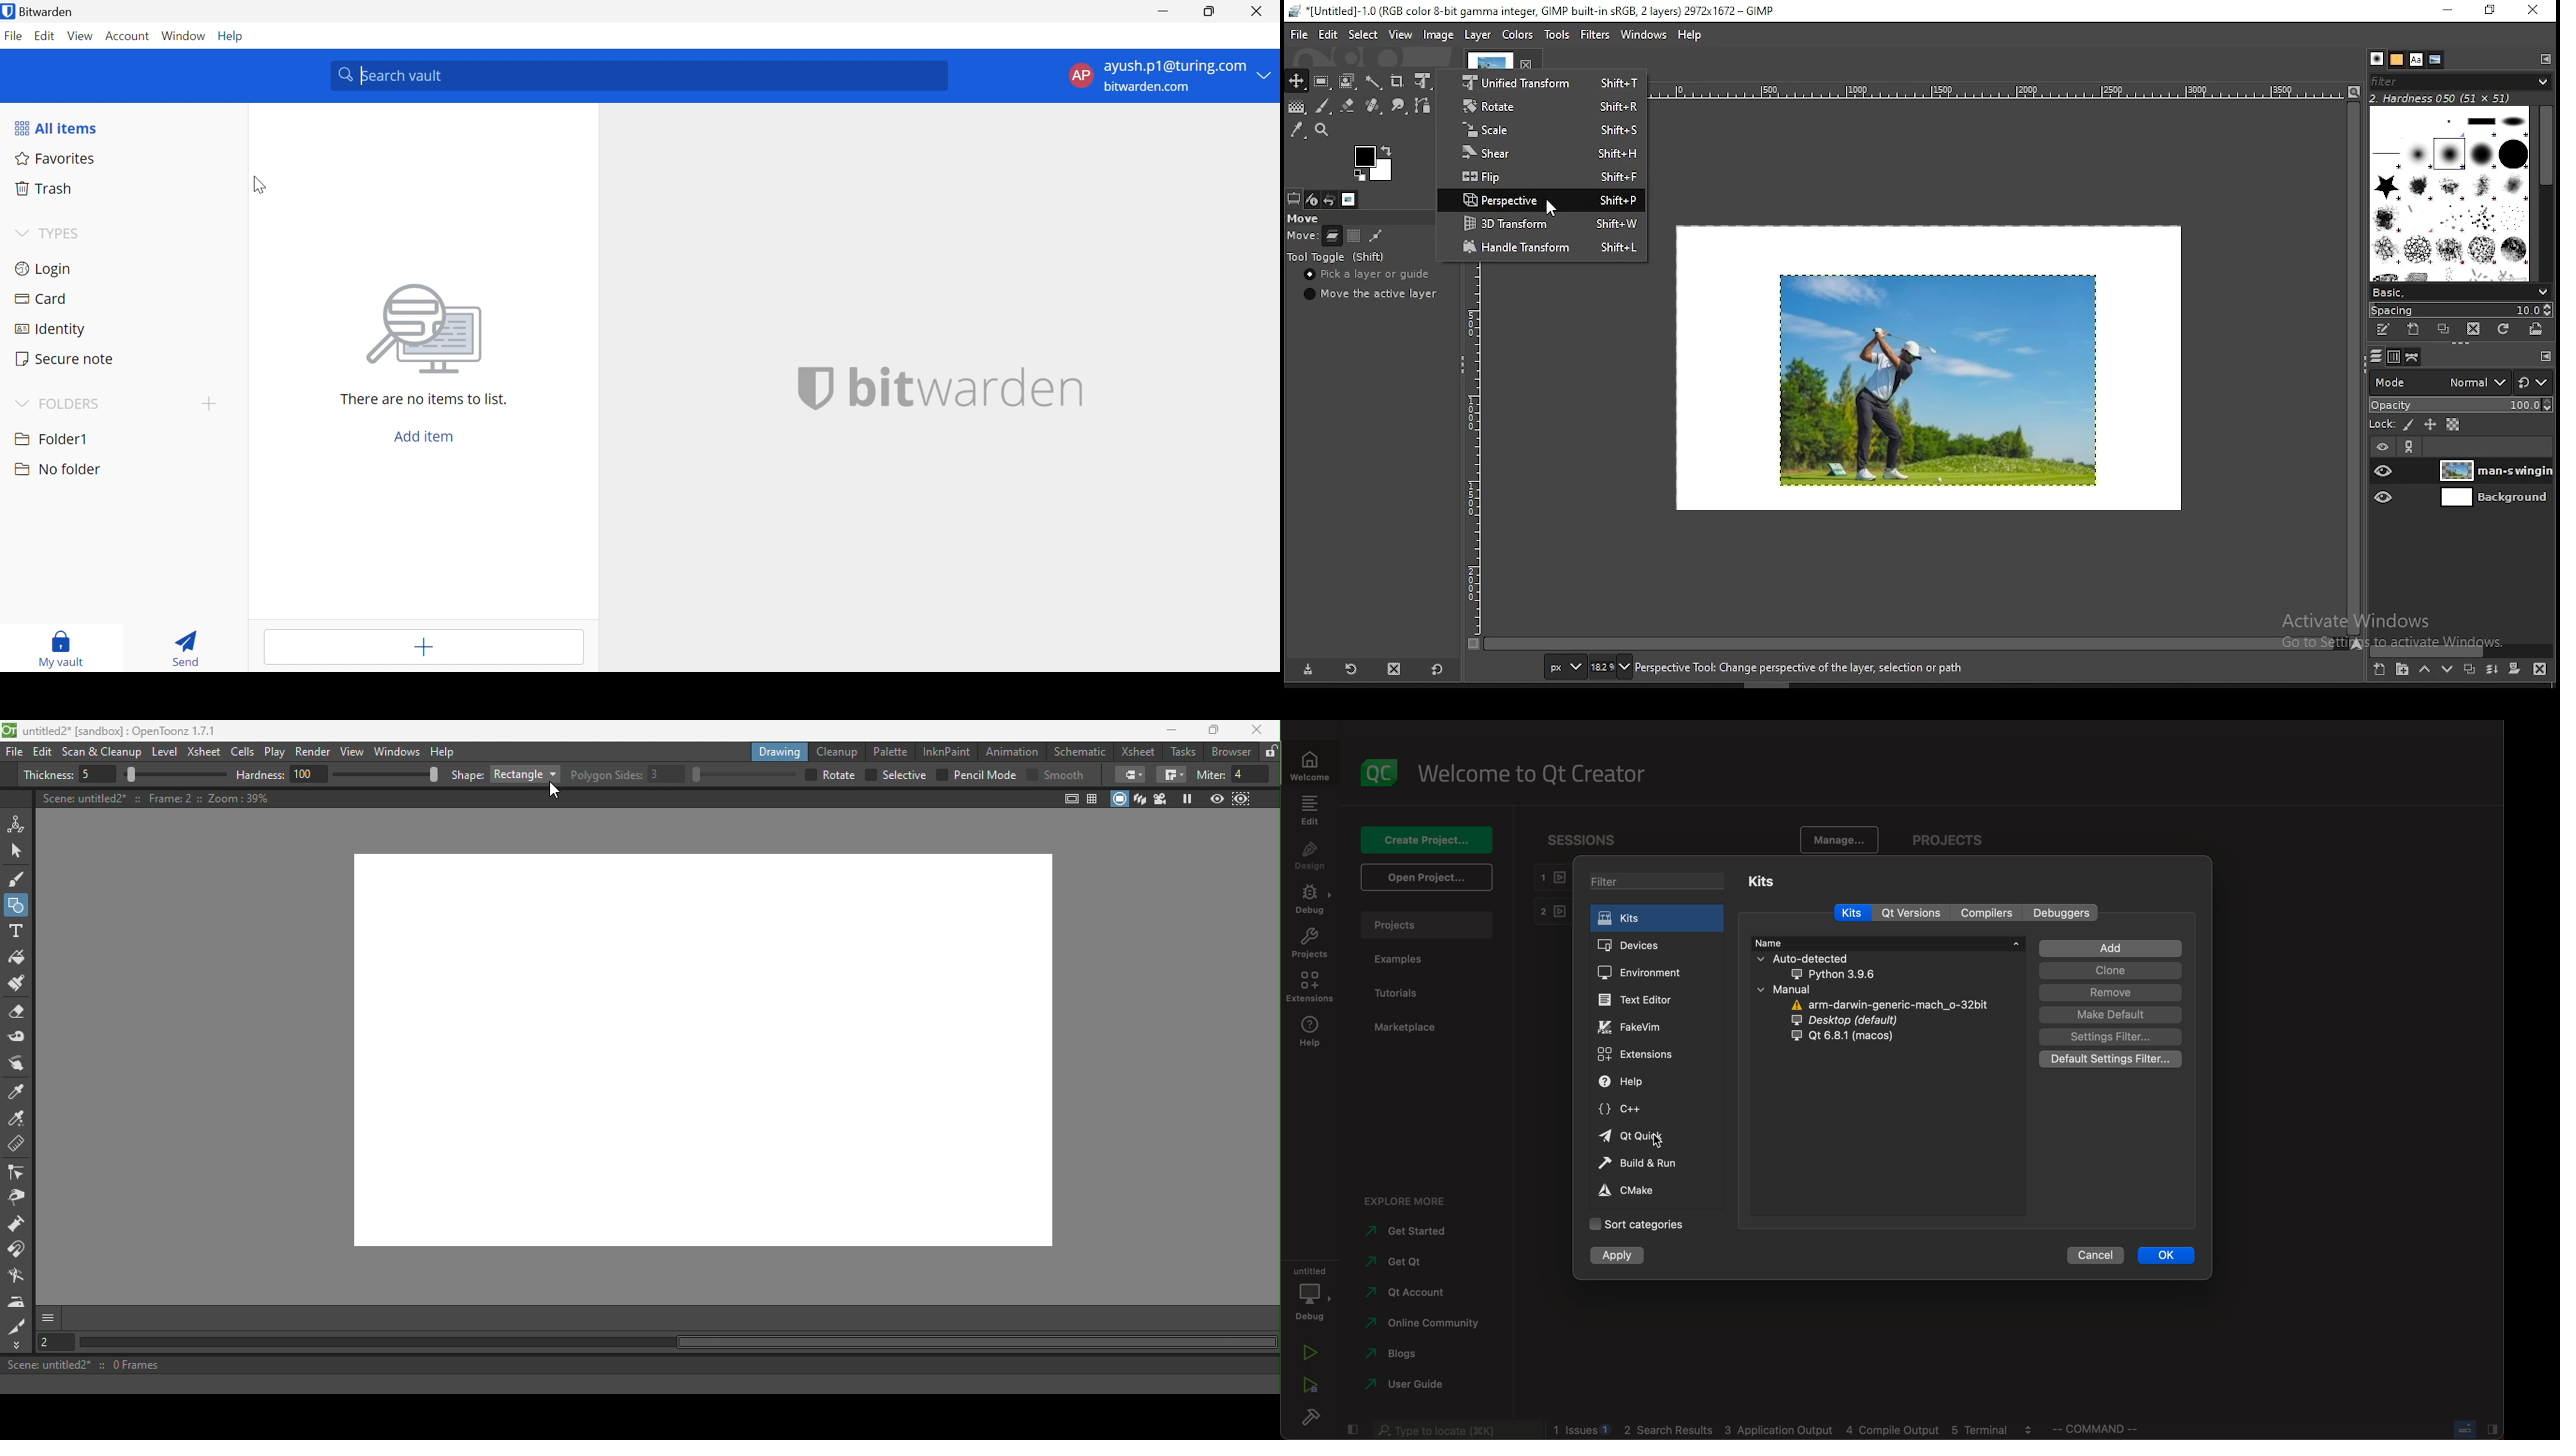 This screenshot has width=2576, height=1456. I want to click on Identity, so click(51, 329).